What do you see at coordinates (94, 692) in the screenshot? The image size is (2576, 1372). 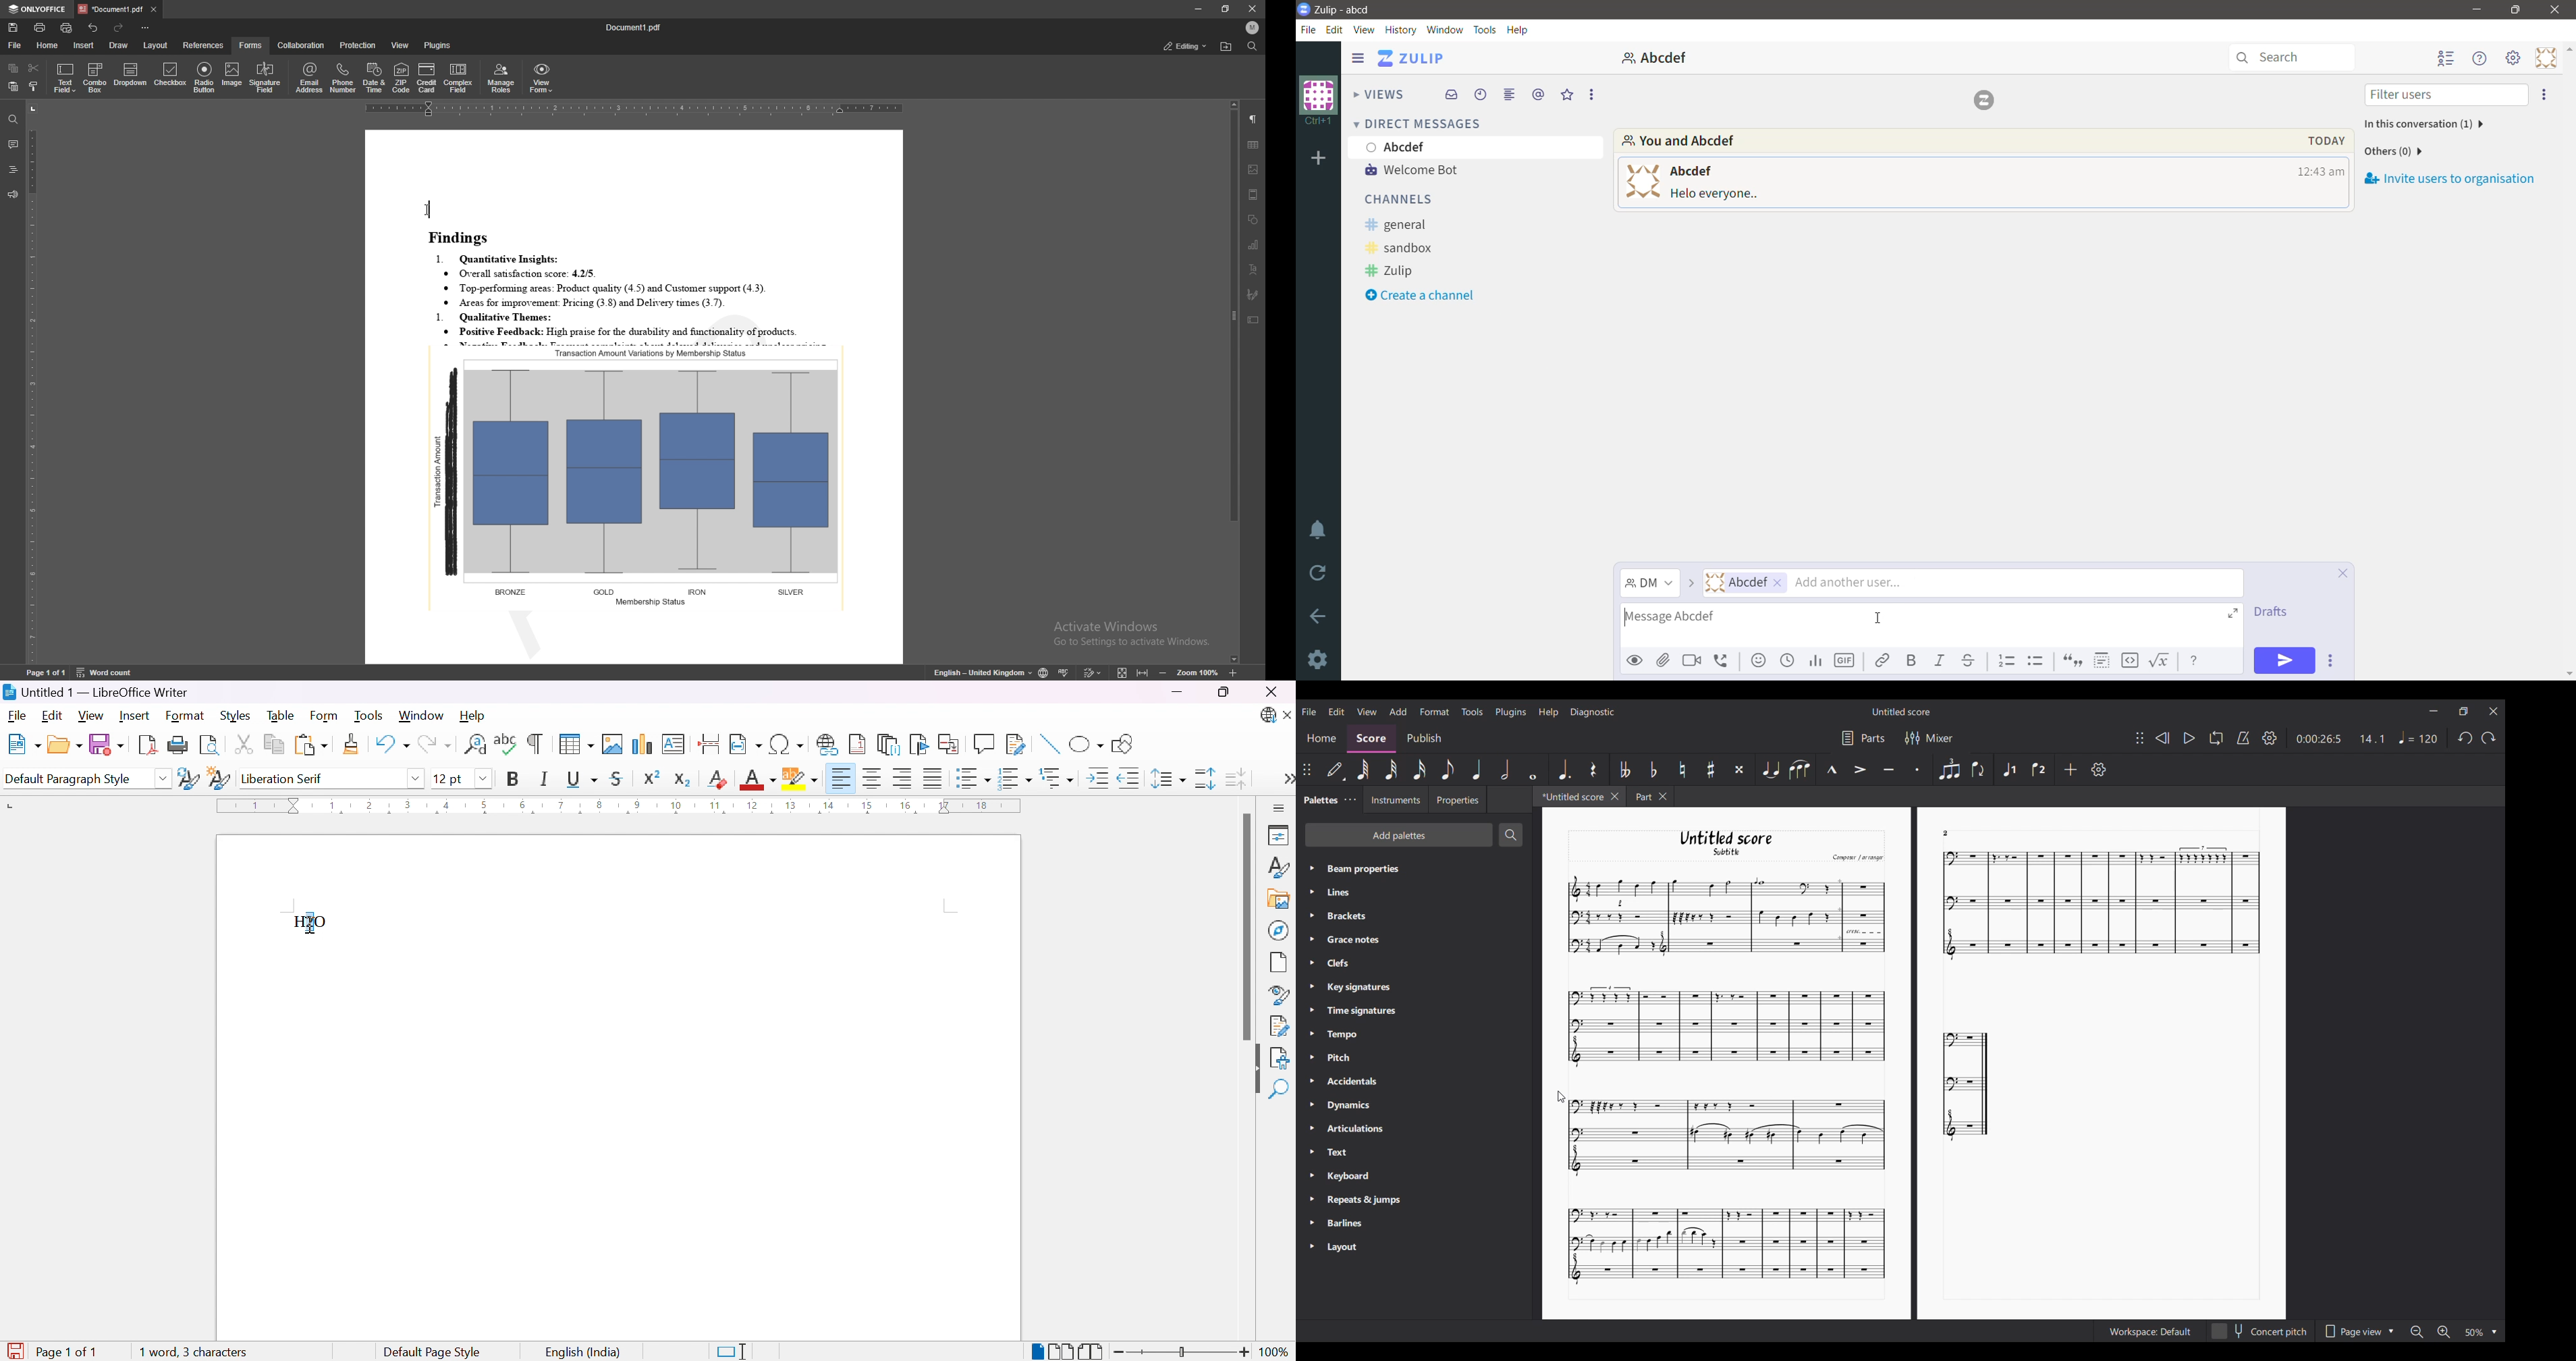 I see `Untitled 1 - LibreOffice Writer` at bounding box center [94, 692].